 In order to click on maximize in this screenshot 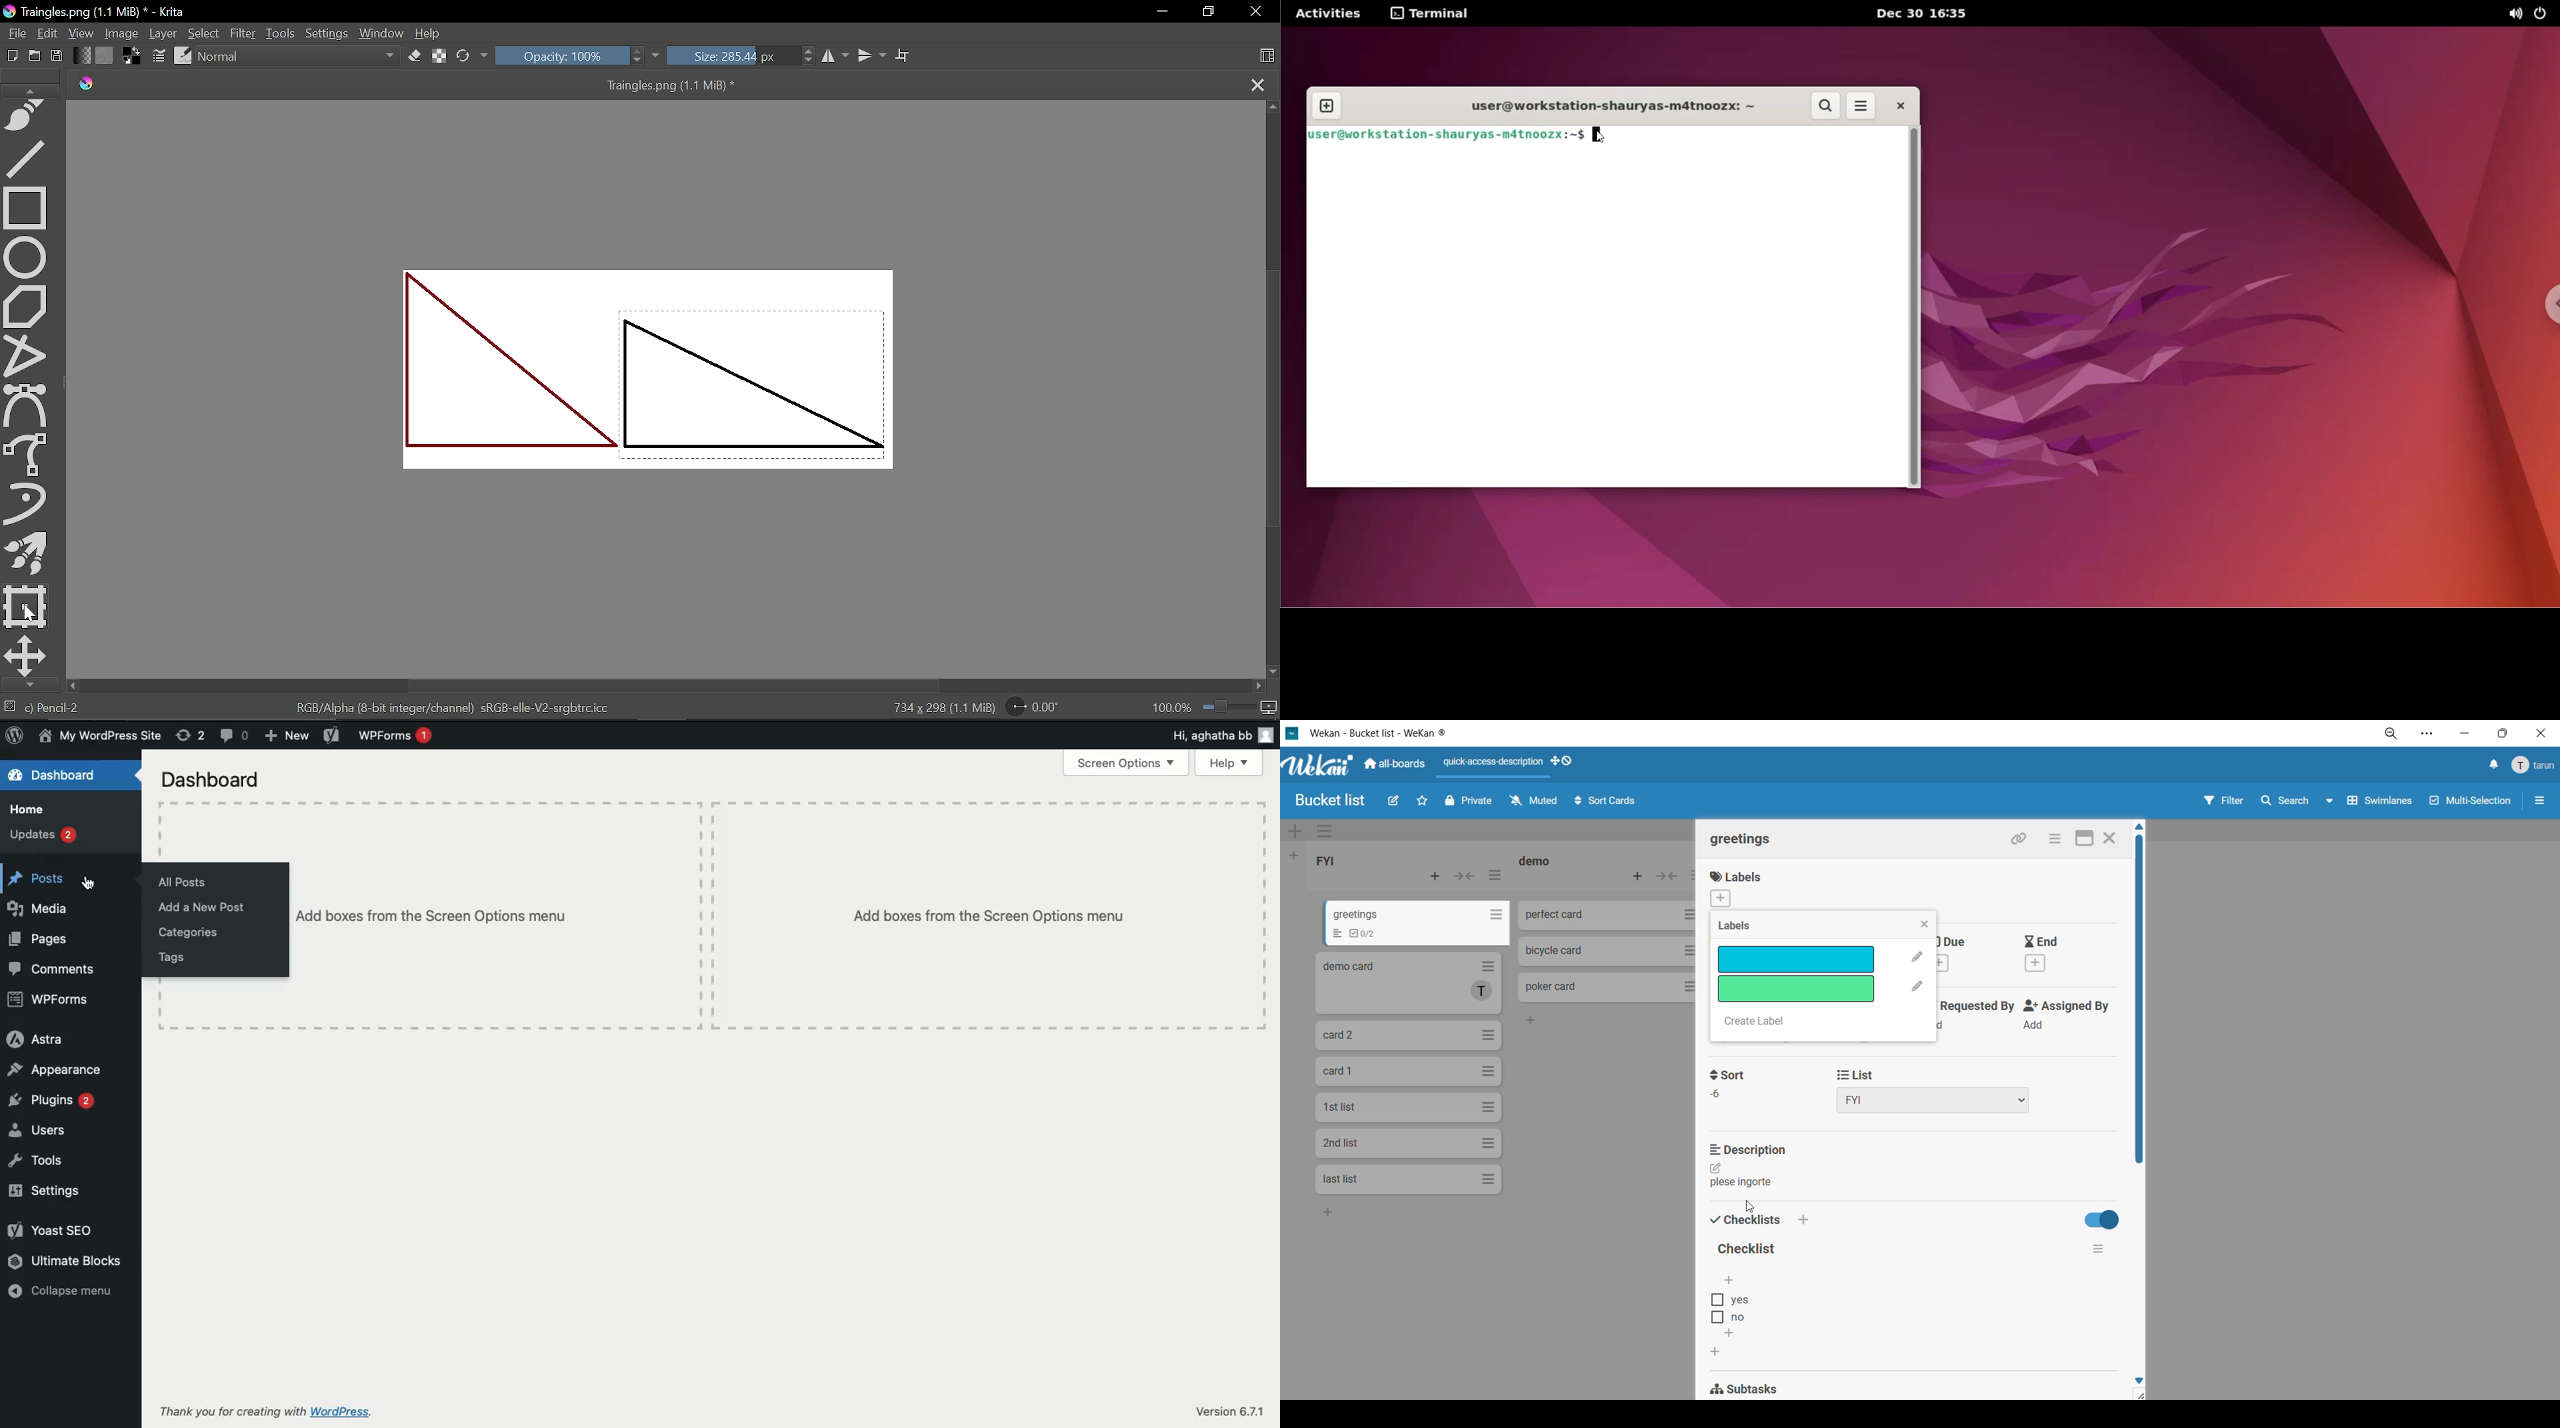, I will do `click(2500, 733)`.